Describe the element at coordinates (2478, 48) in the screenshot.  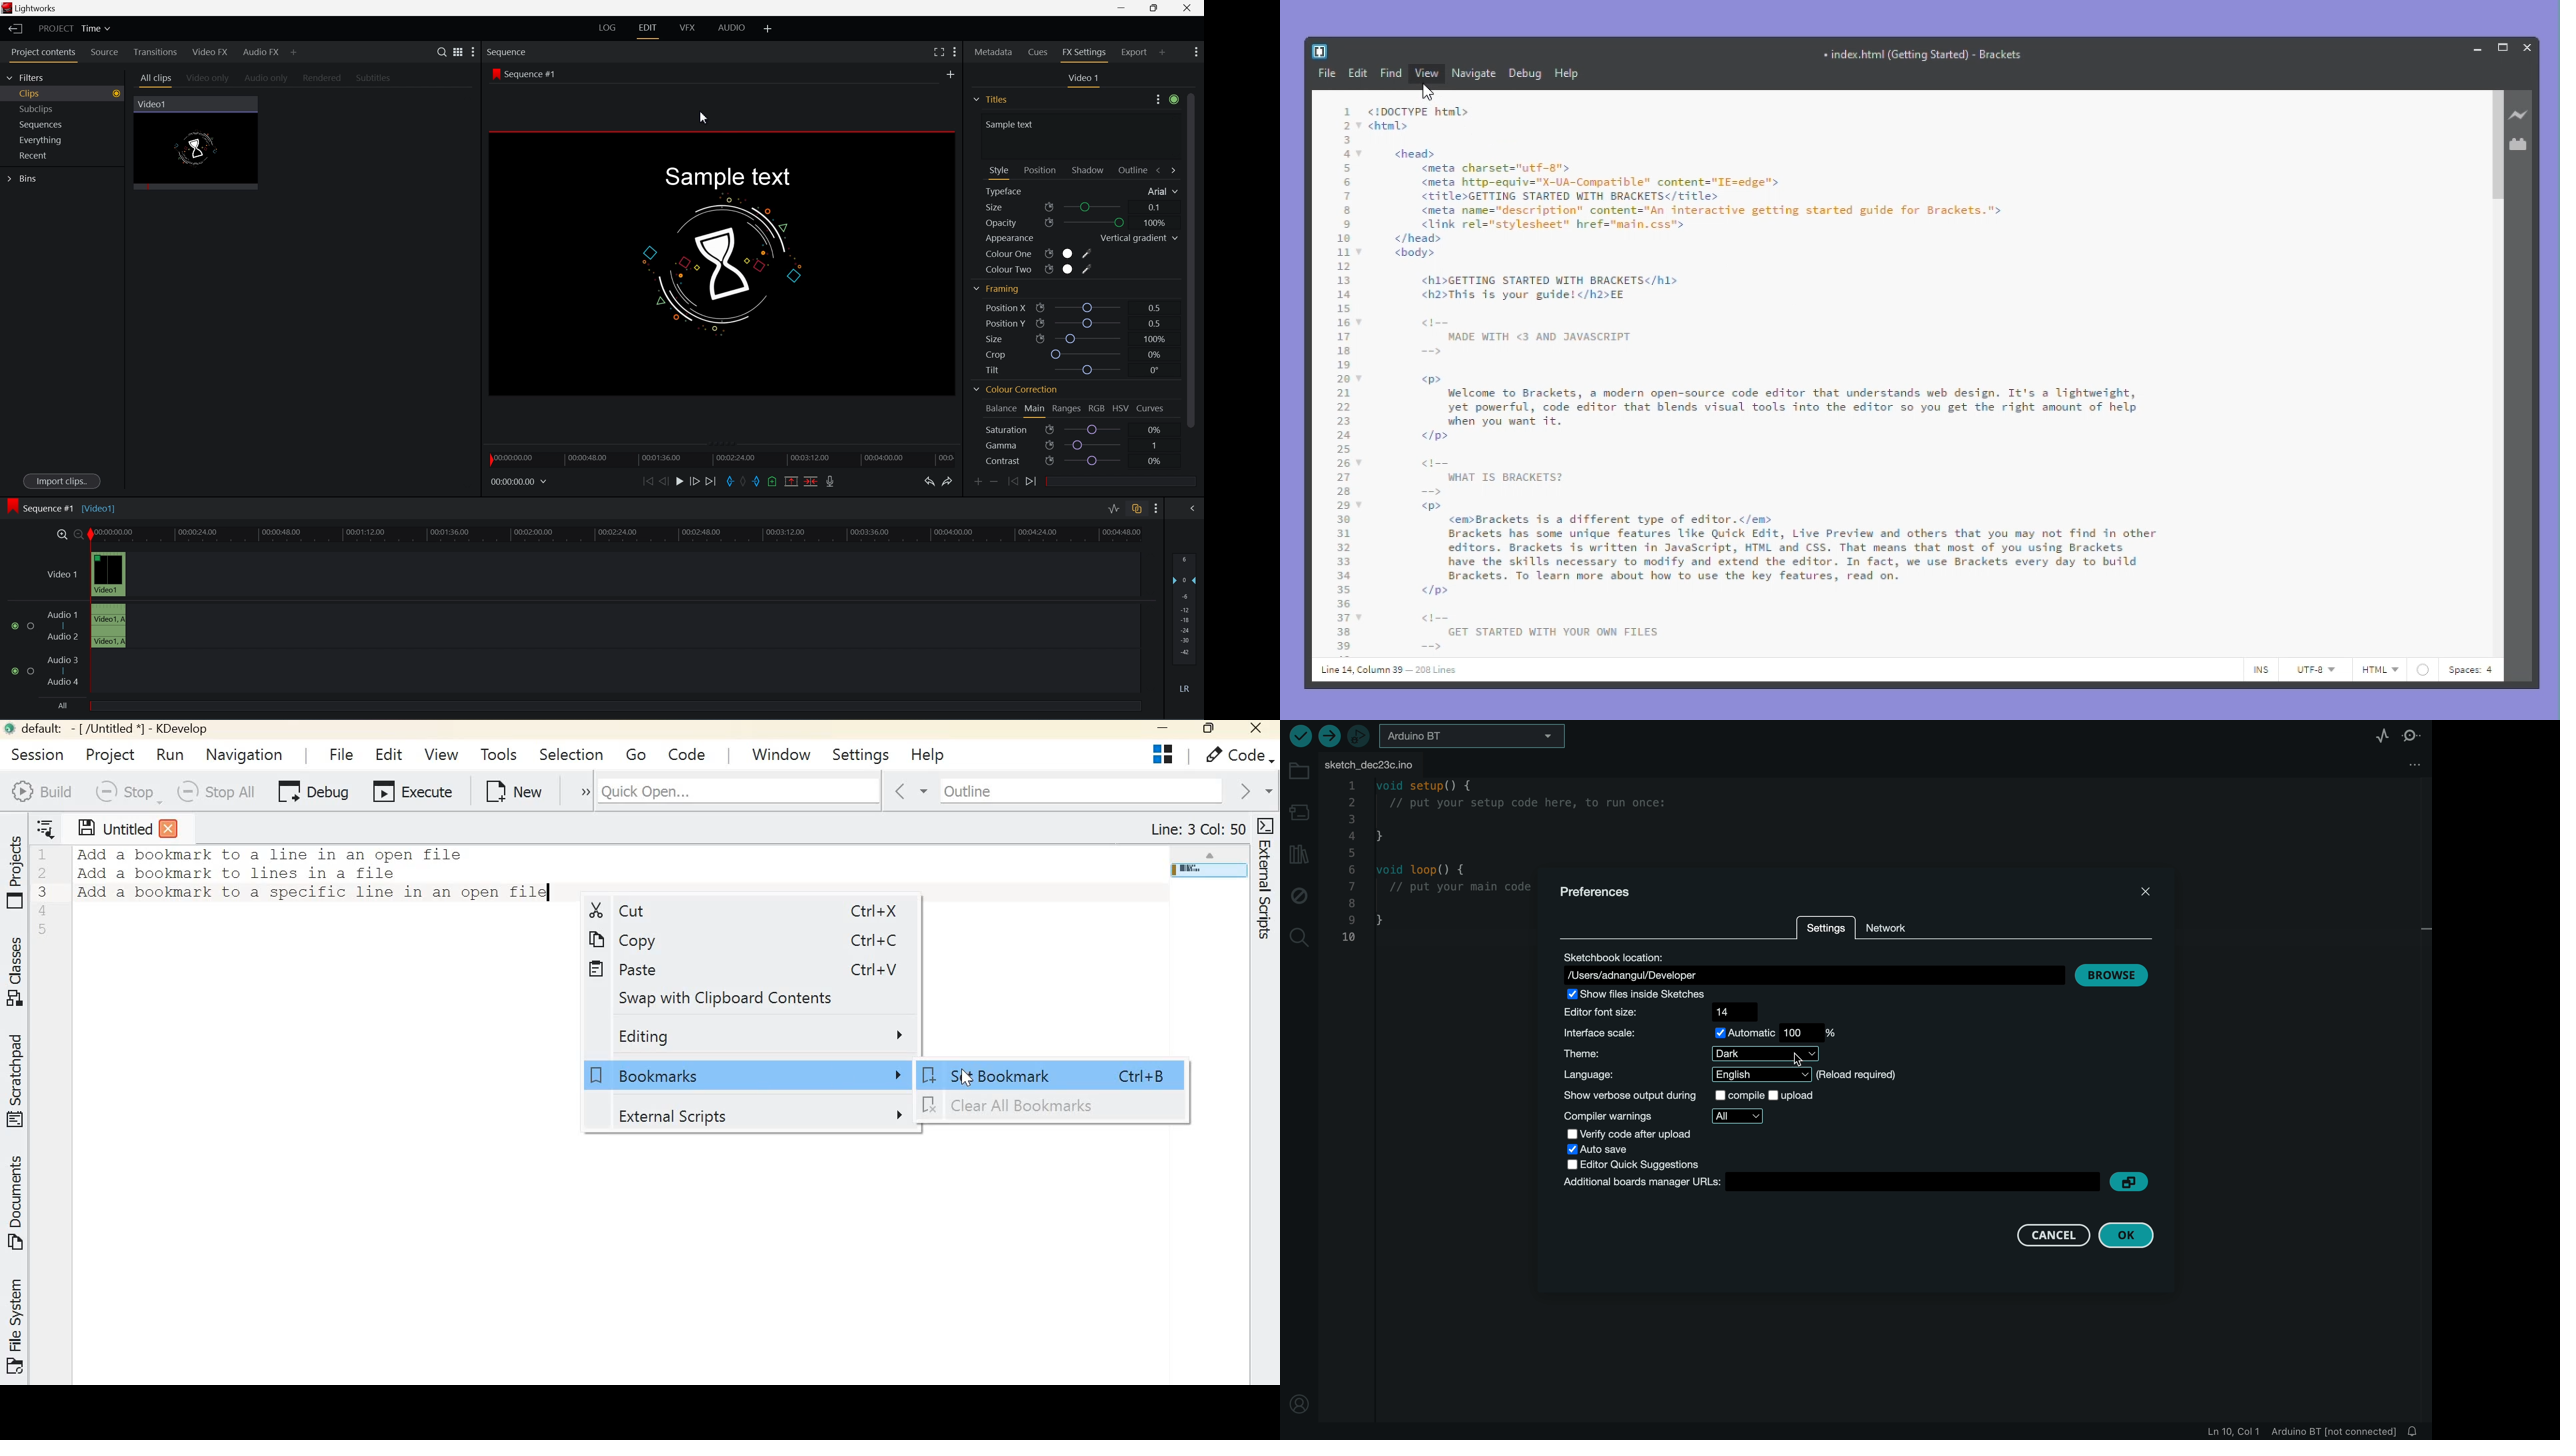
I see `` at that location.